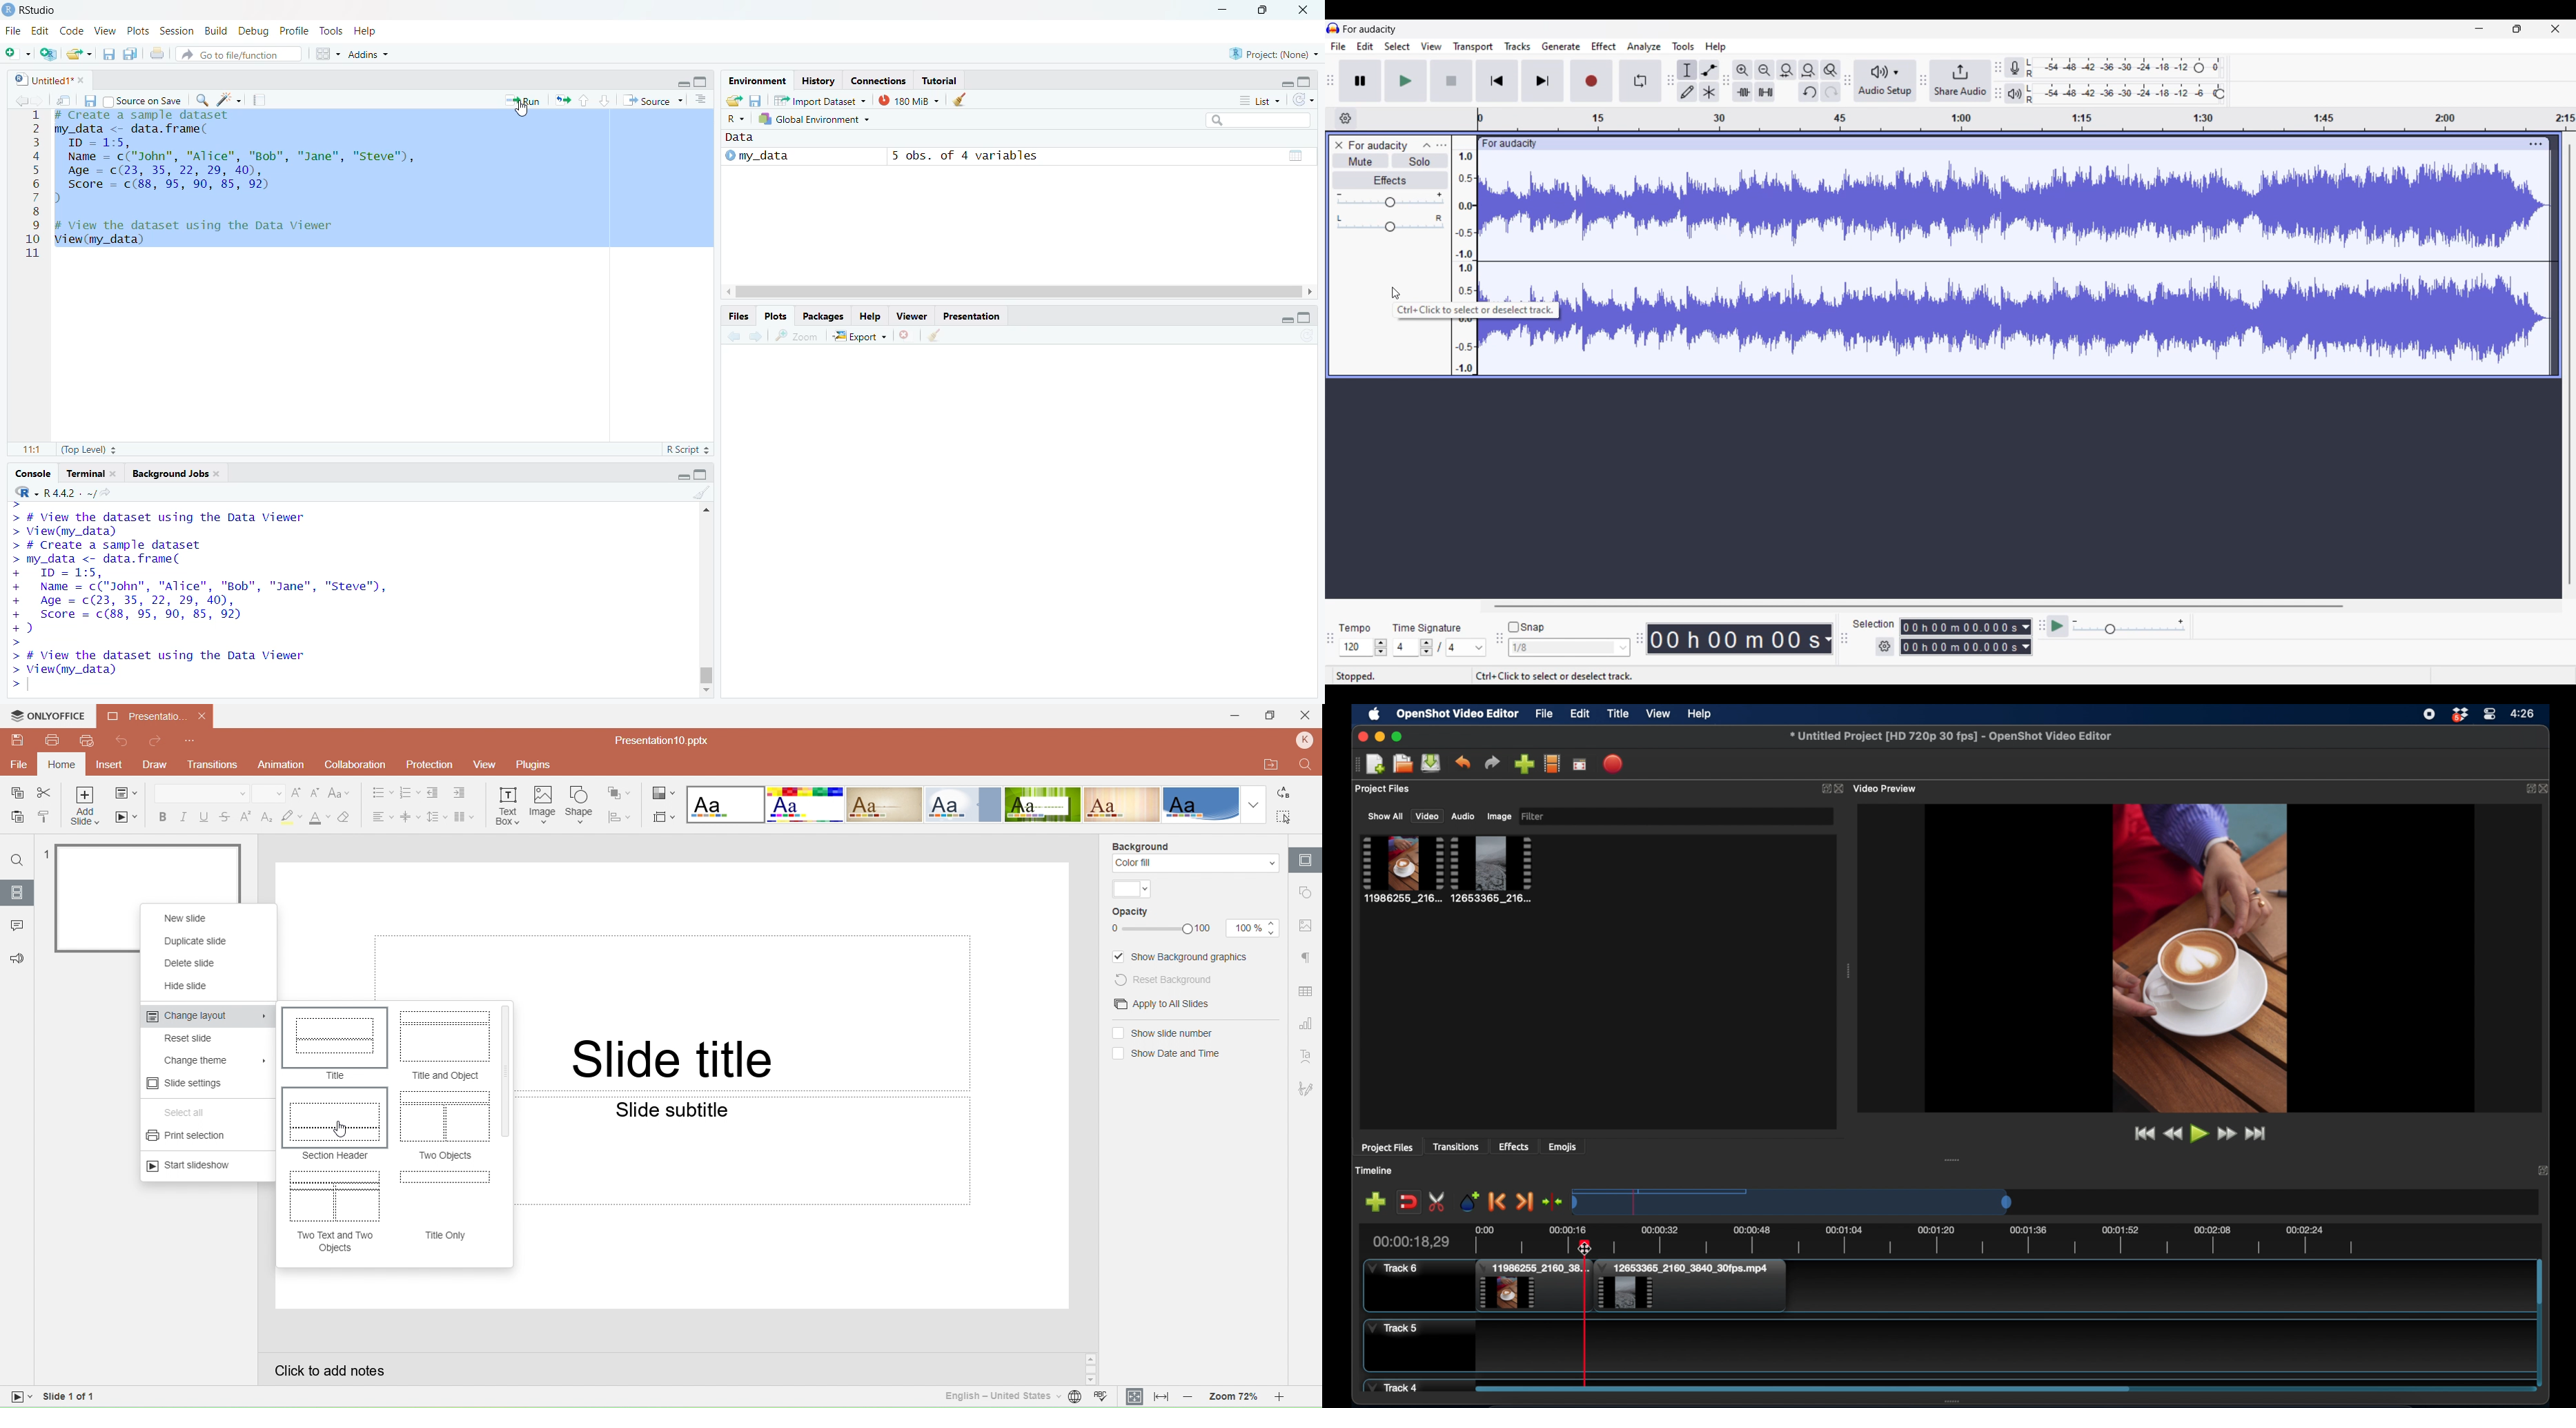 This screenshot has width=2576, height=1428. I want to click on enable razor, so click(1438, 1201).